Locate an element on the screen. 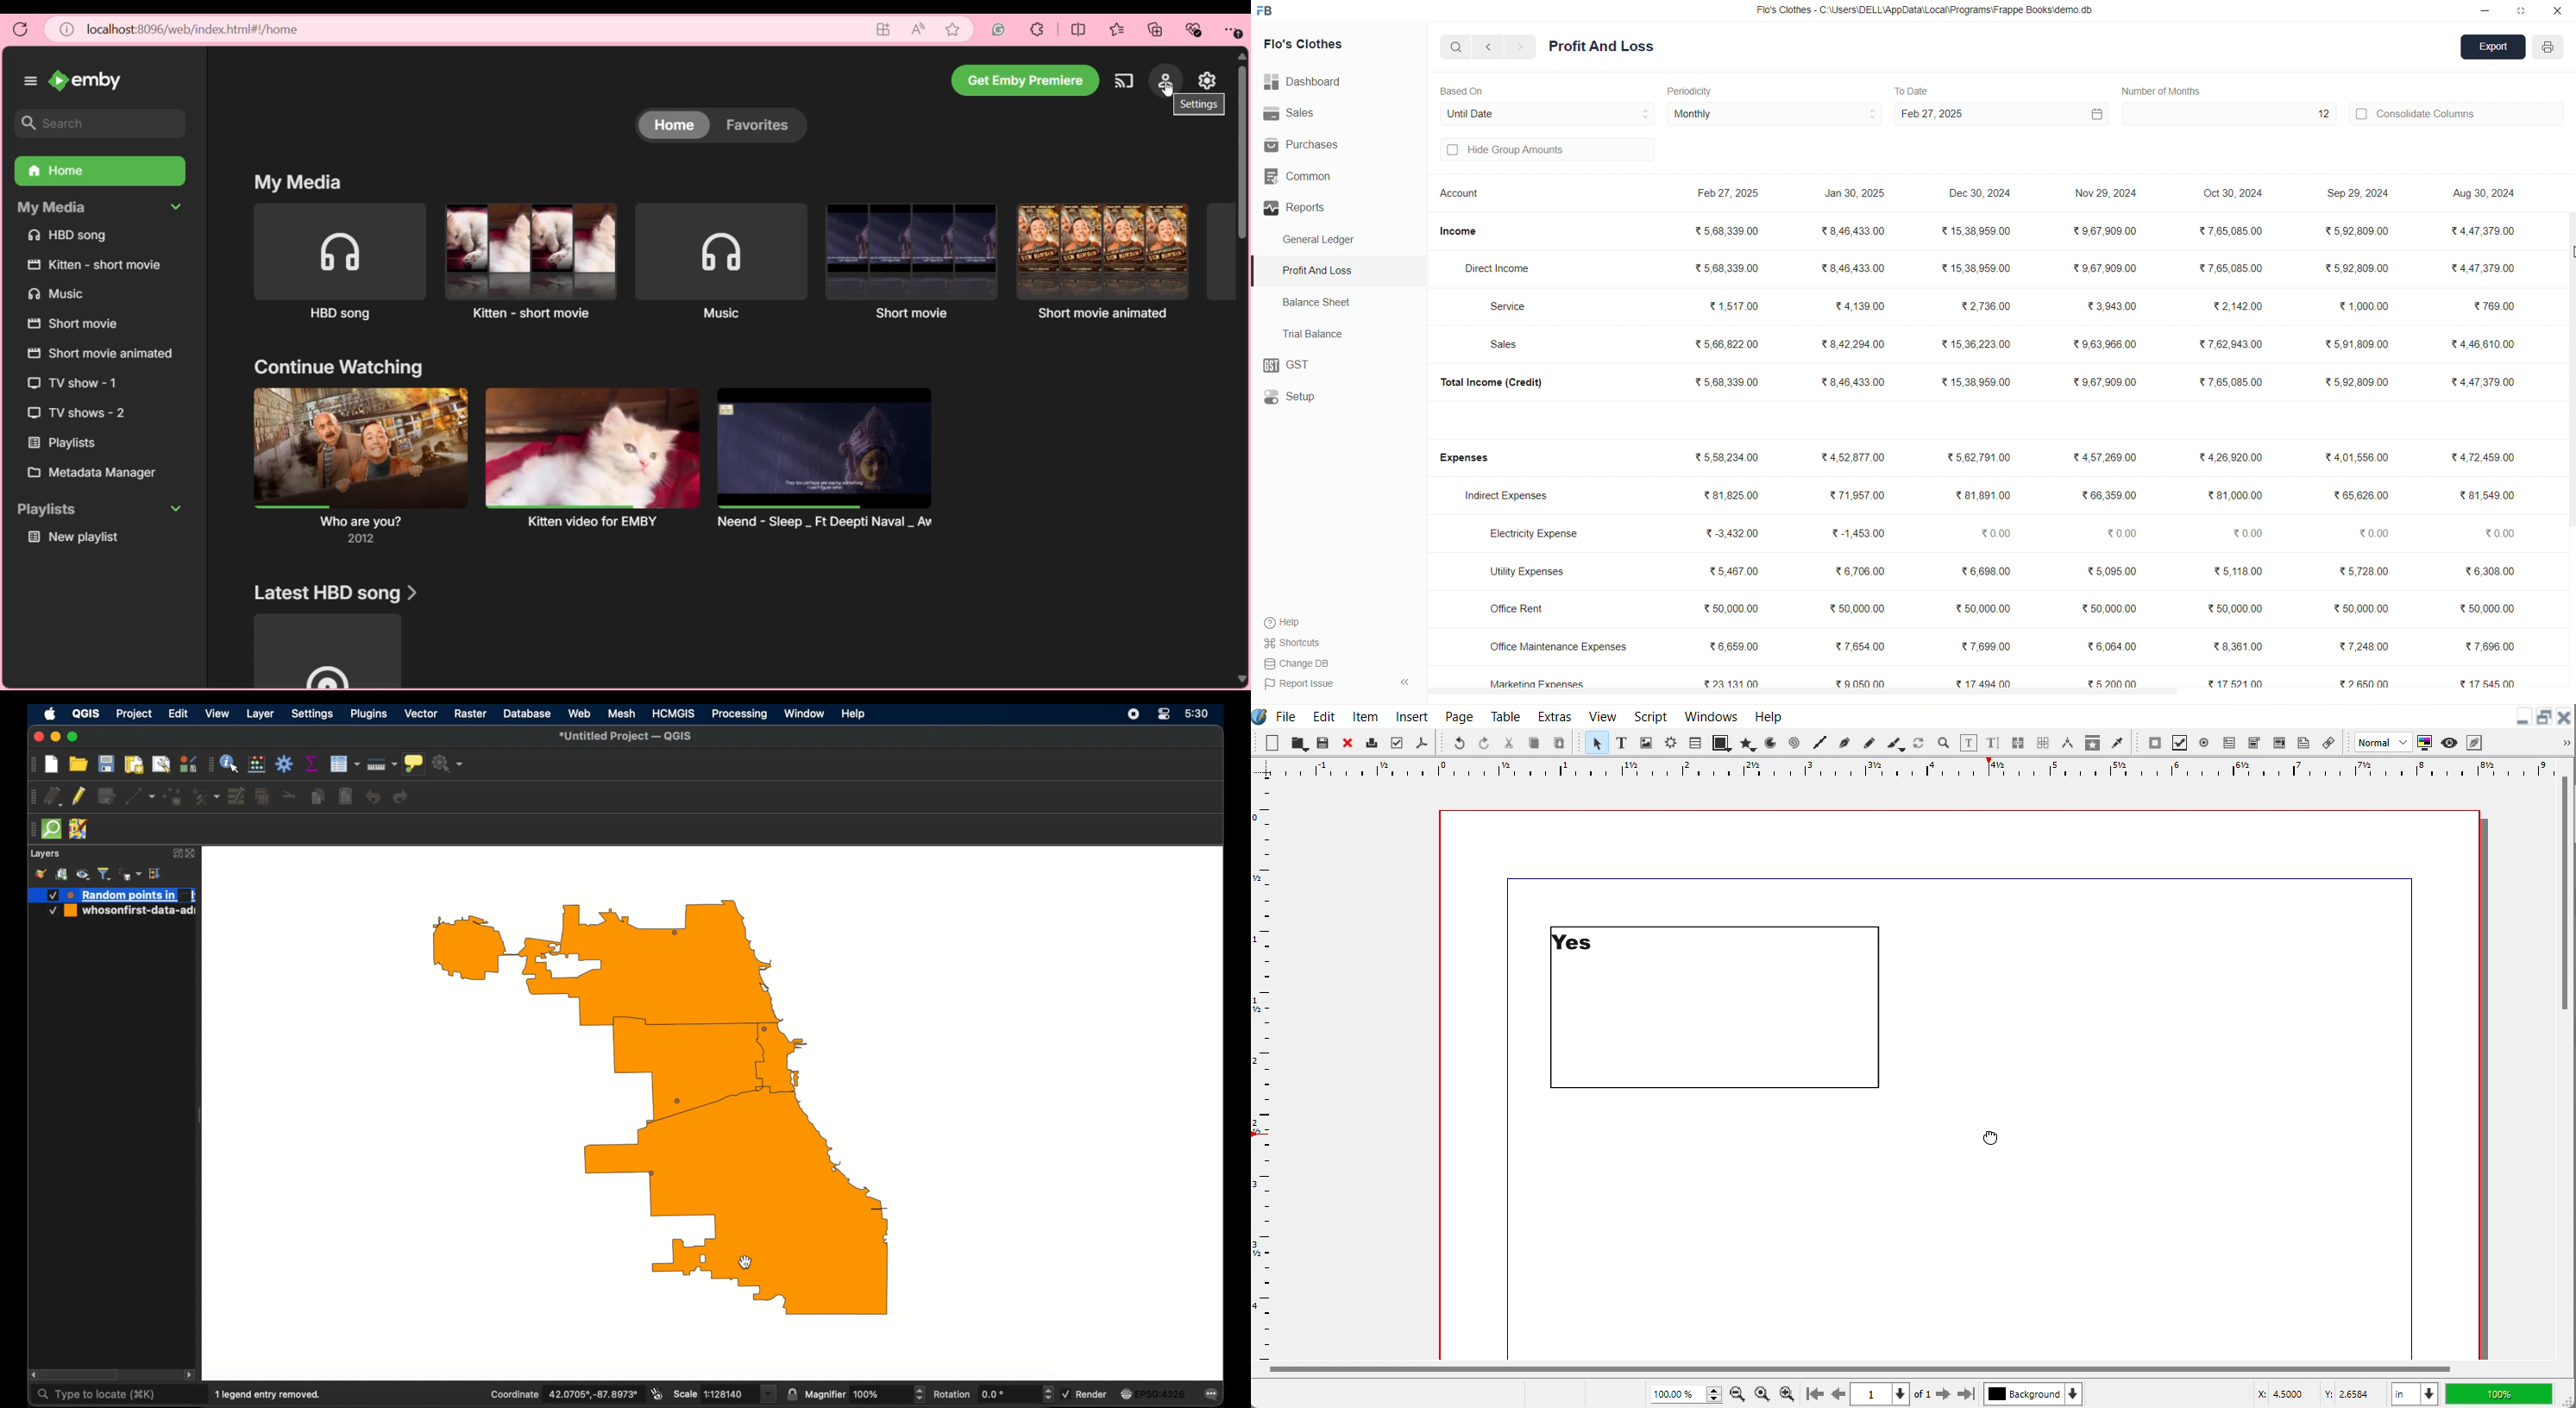 The width and height of the screenshot is (2576, 1428). ₹2650.00 is located at coordinates (2362, 683).